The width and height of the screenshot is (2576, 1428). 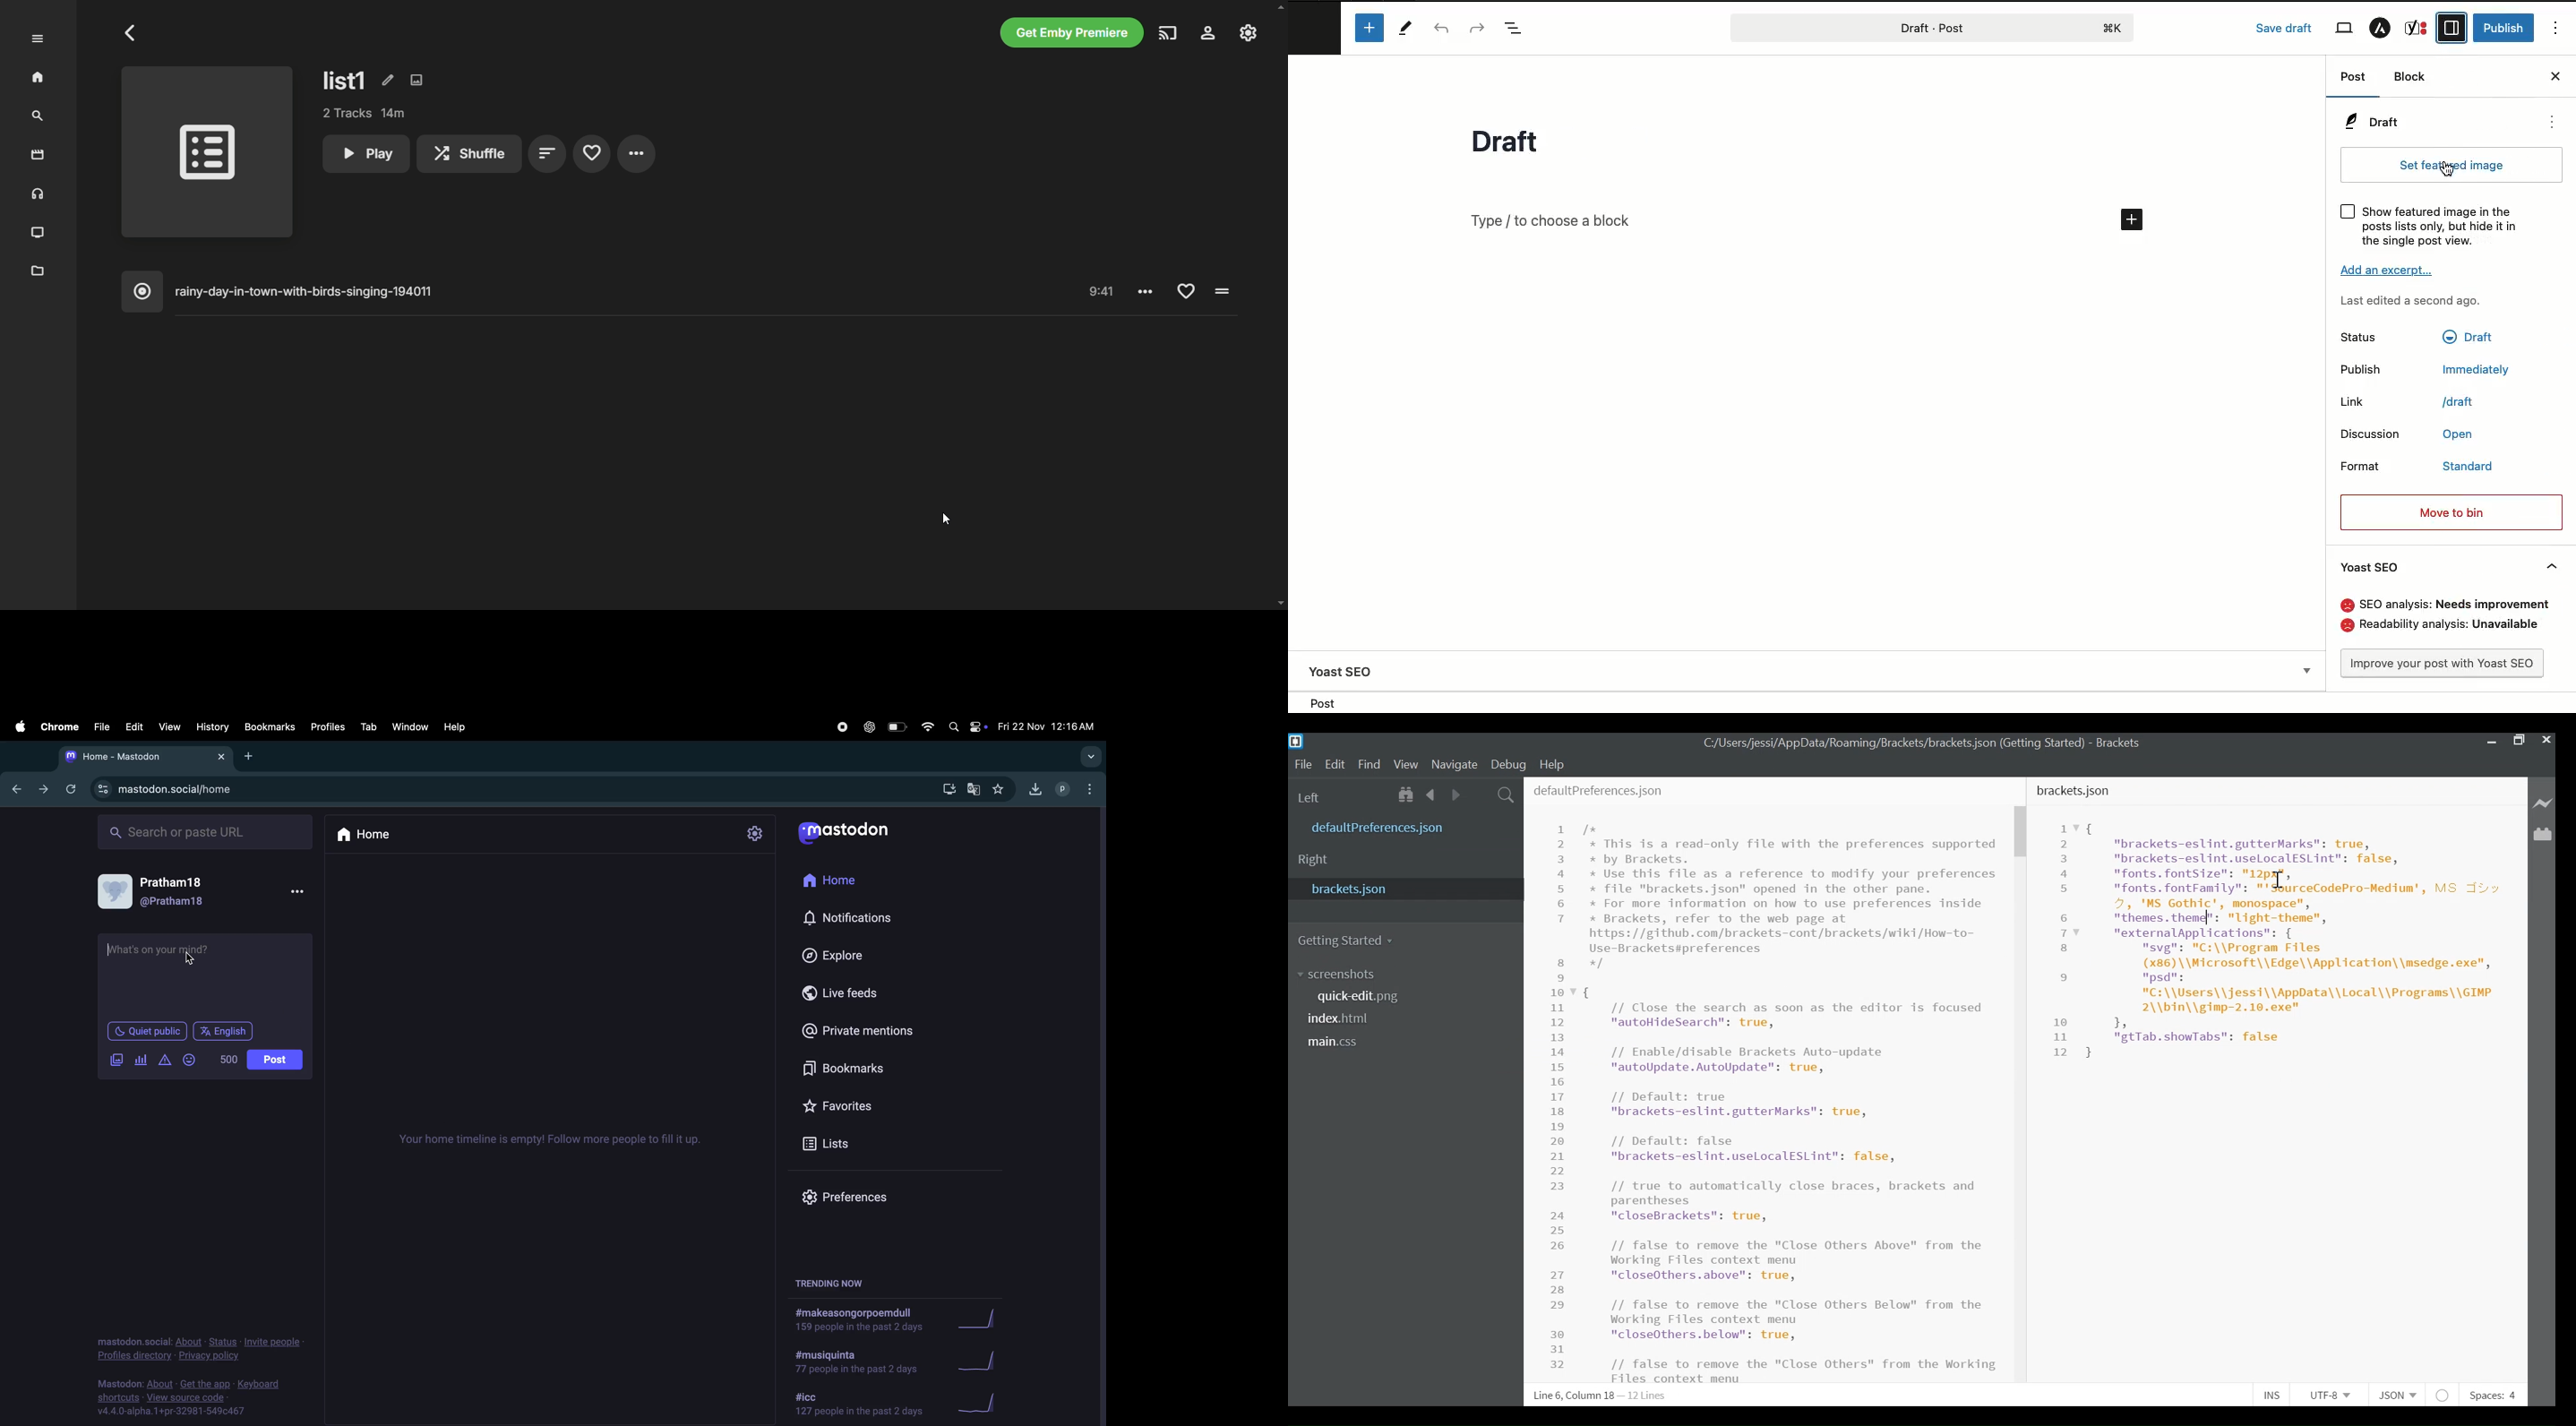 I want to click on No lintel available for JSON, so click(x=2443, y=1394).